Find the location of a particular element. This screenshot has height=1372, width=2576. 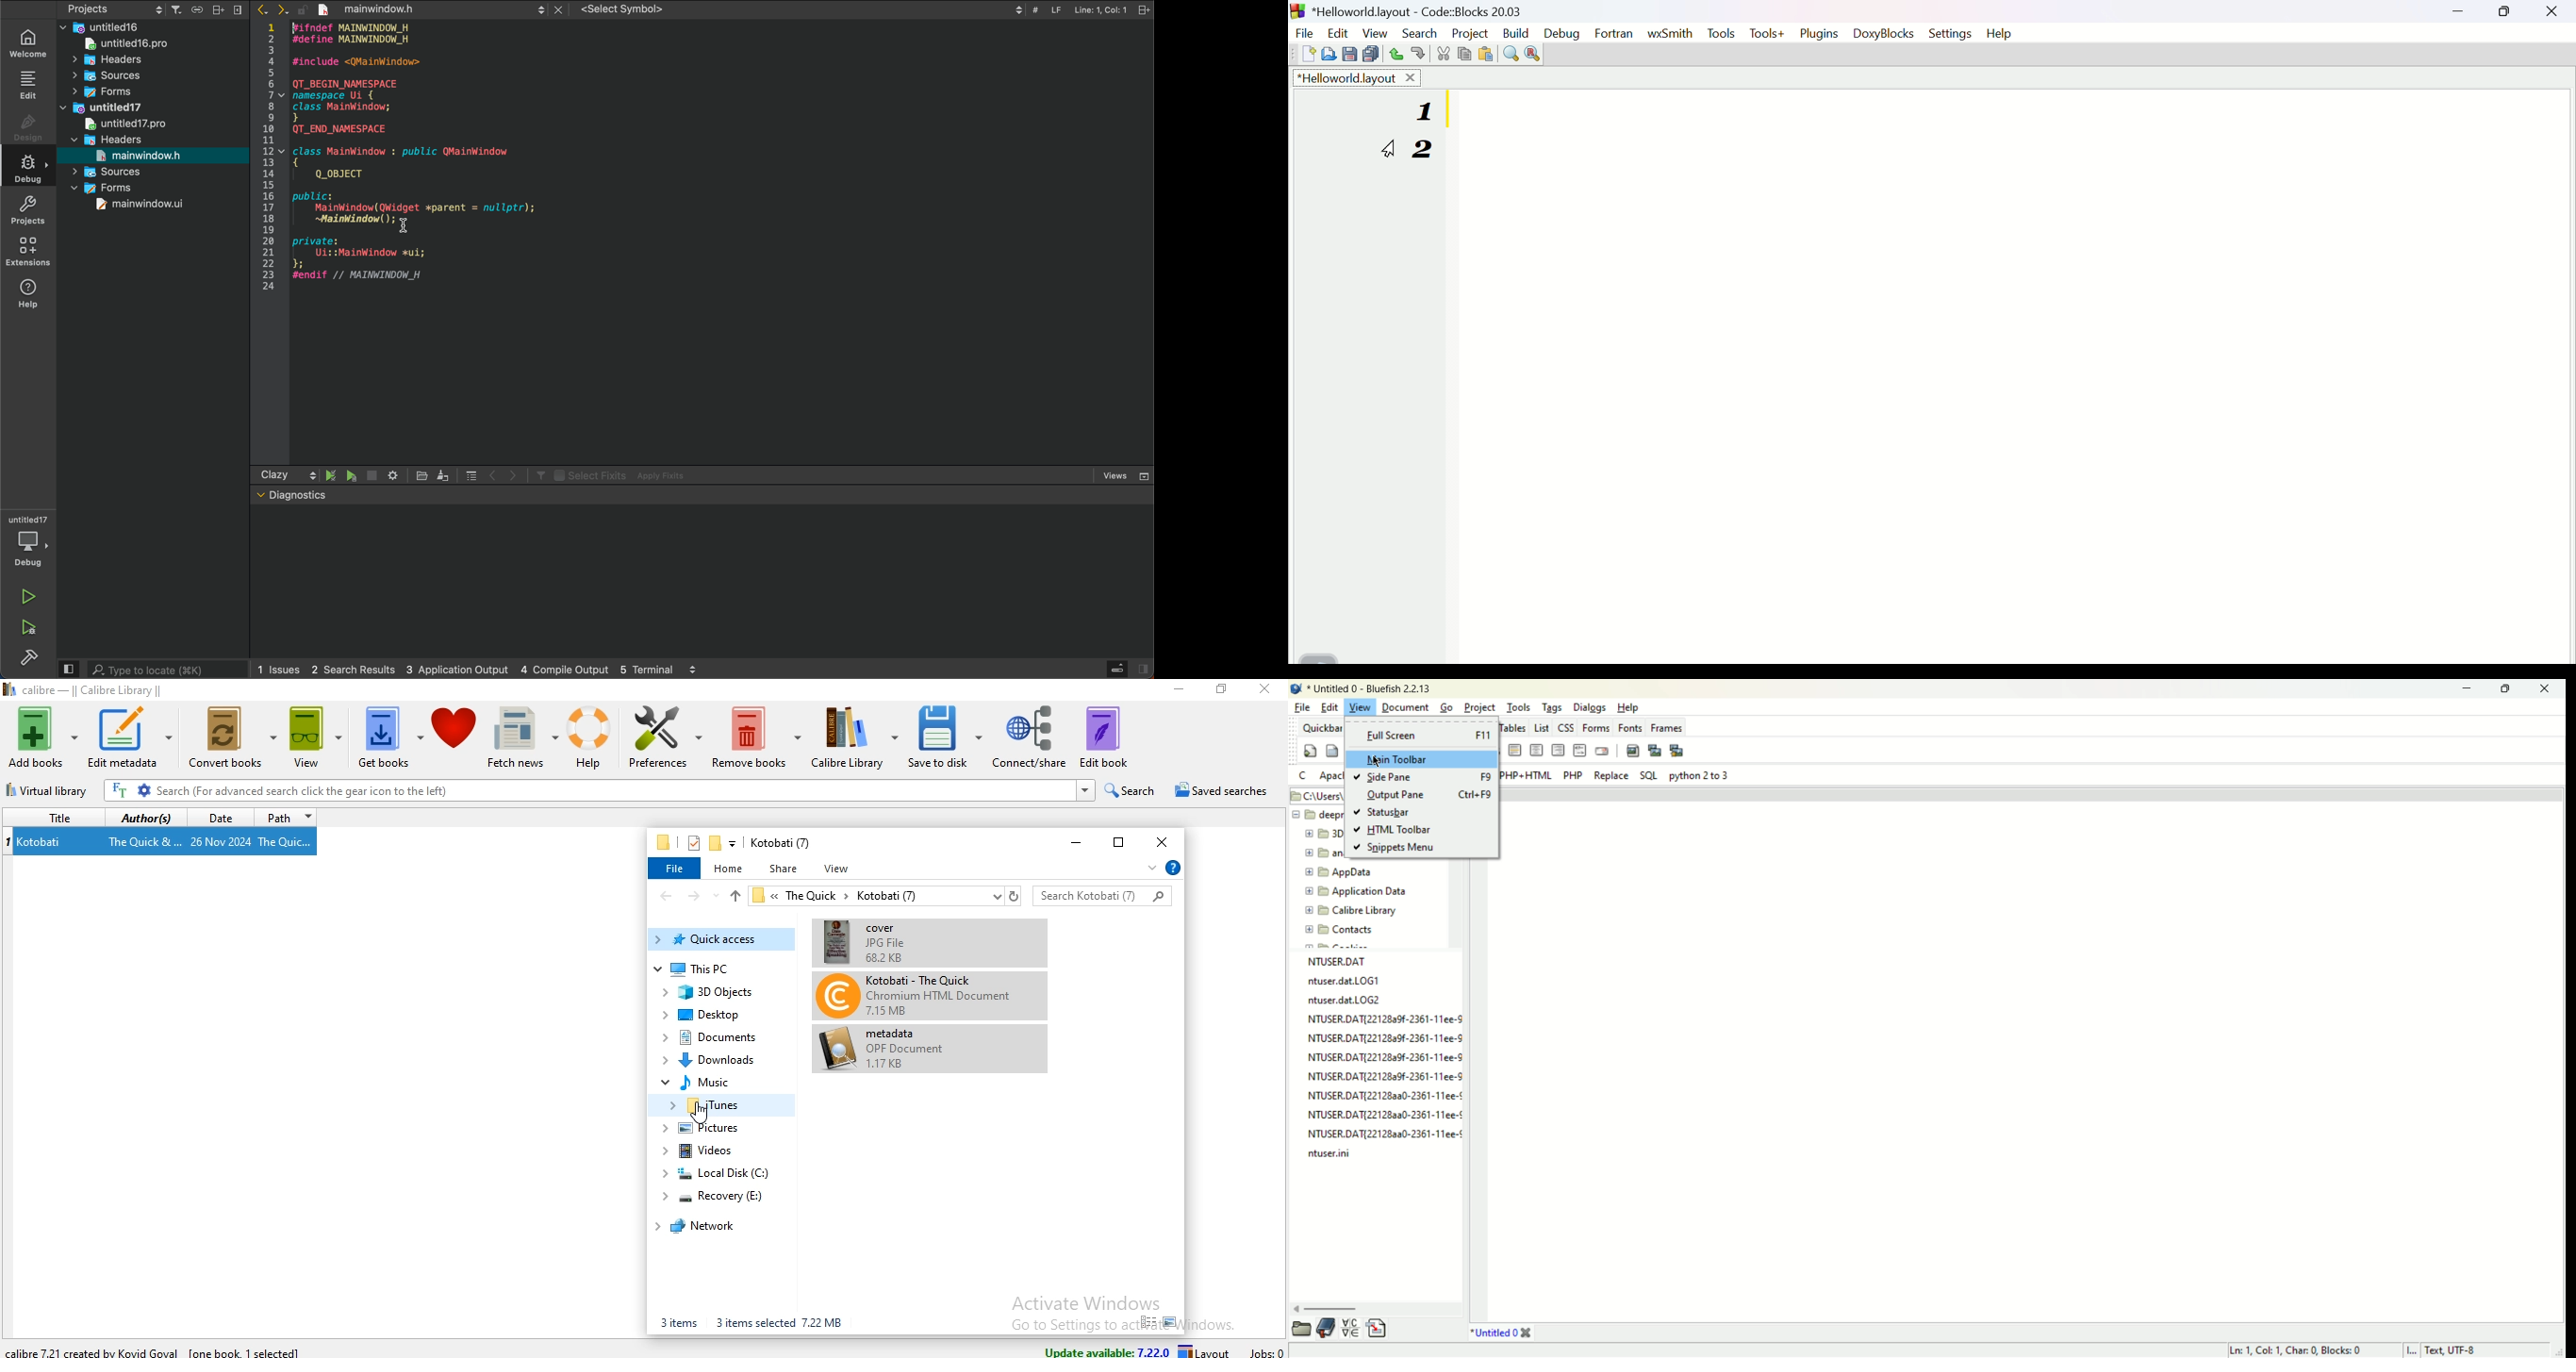

help is located at coordinates (1172, 868).